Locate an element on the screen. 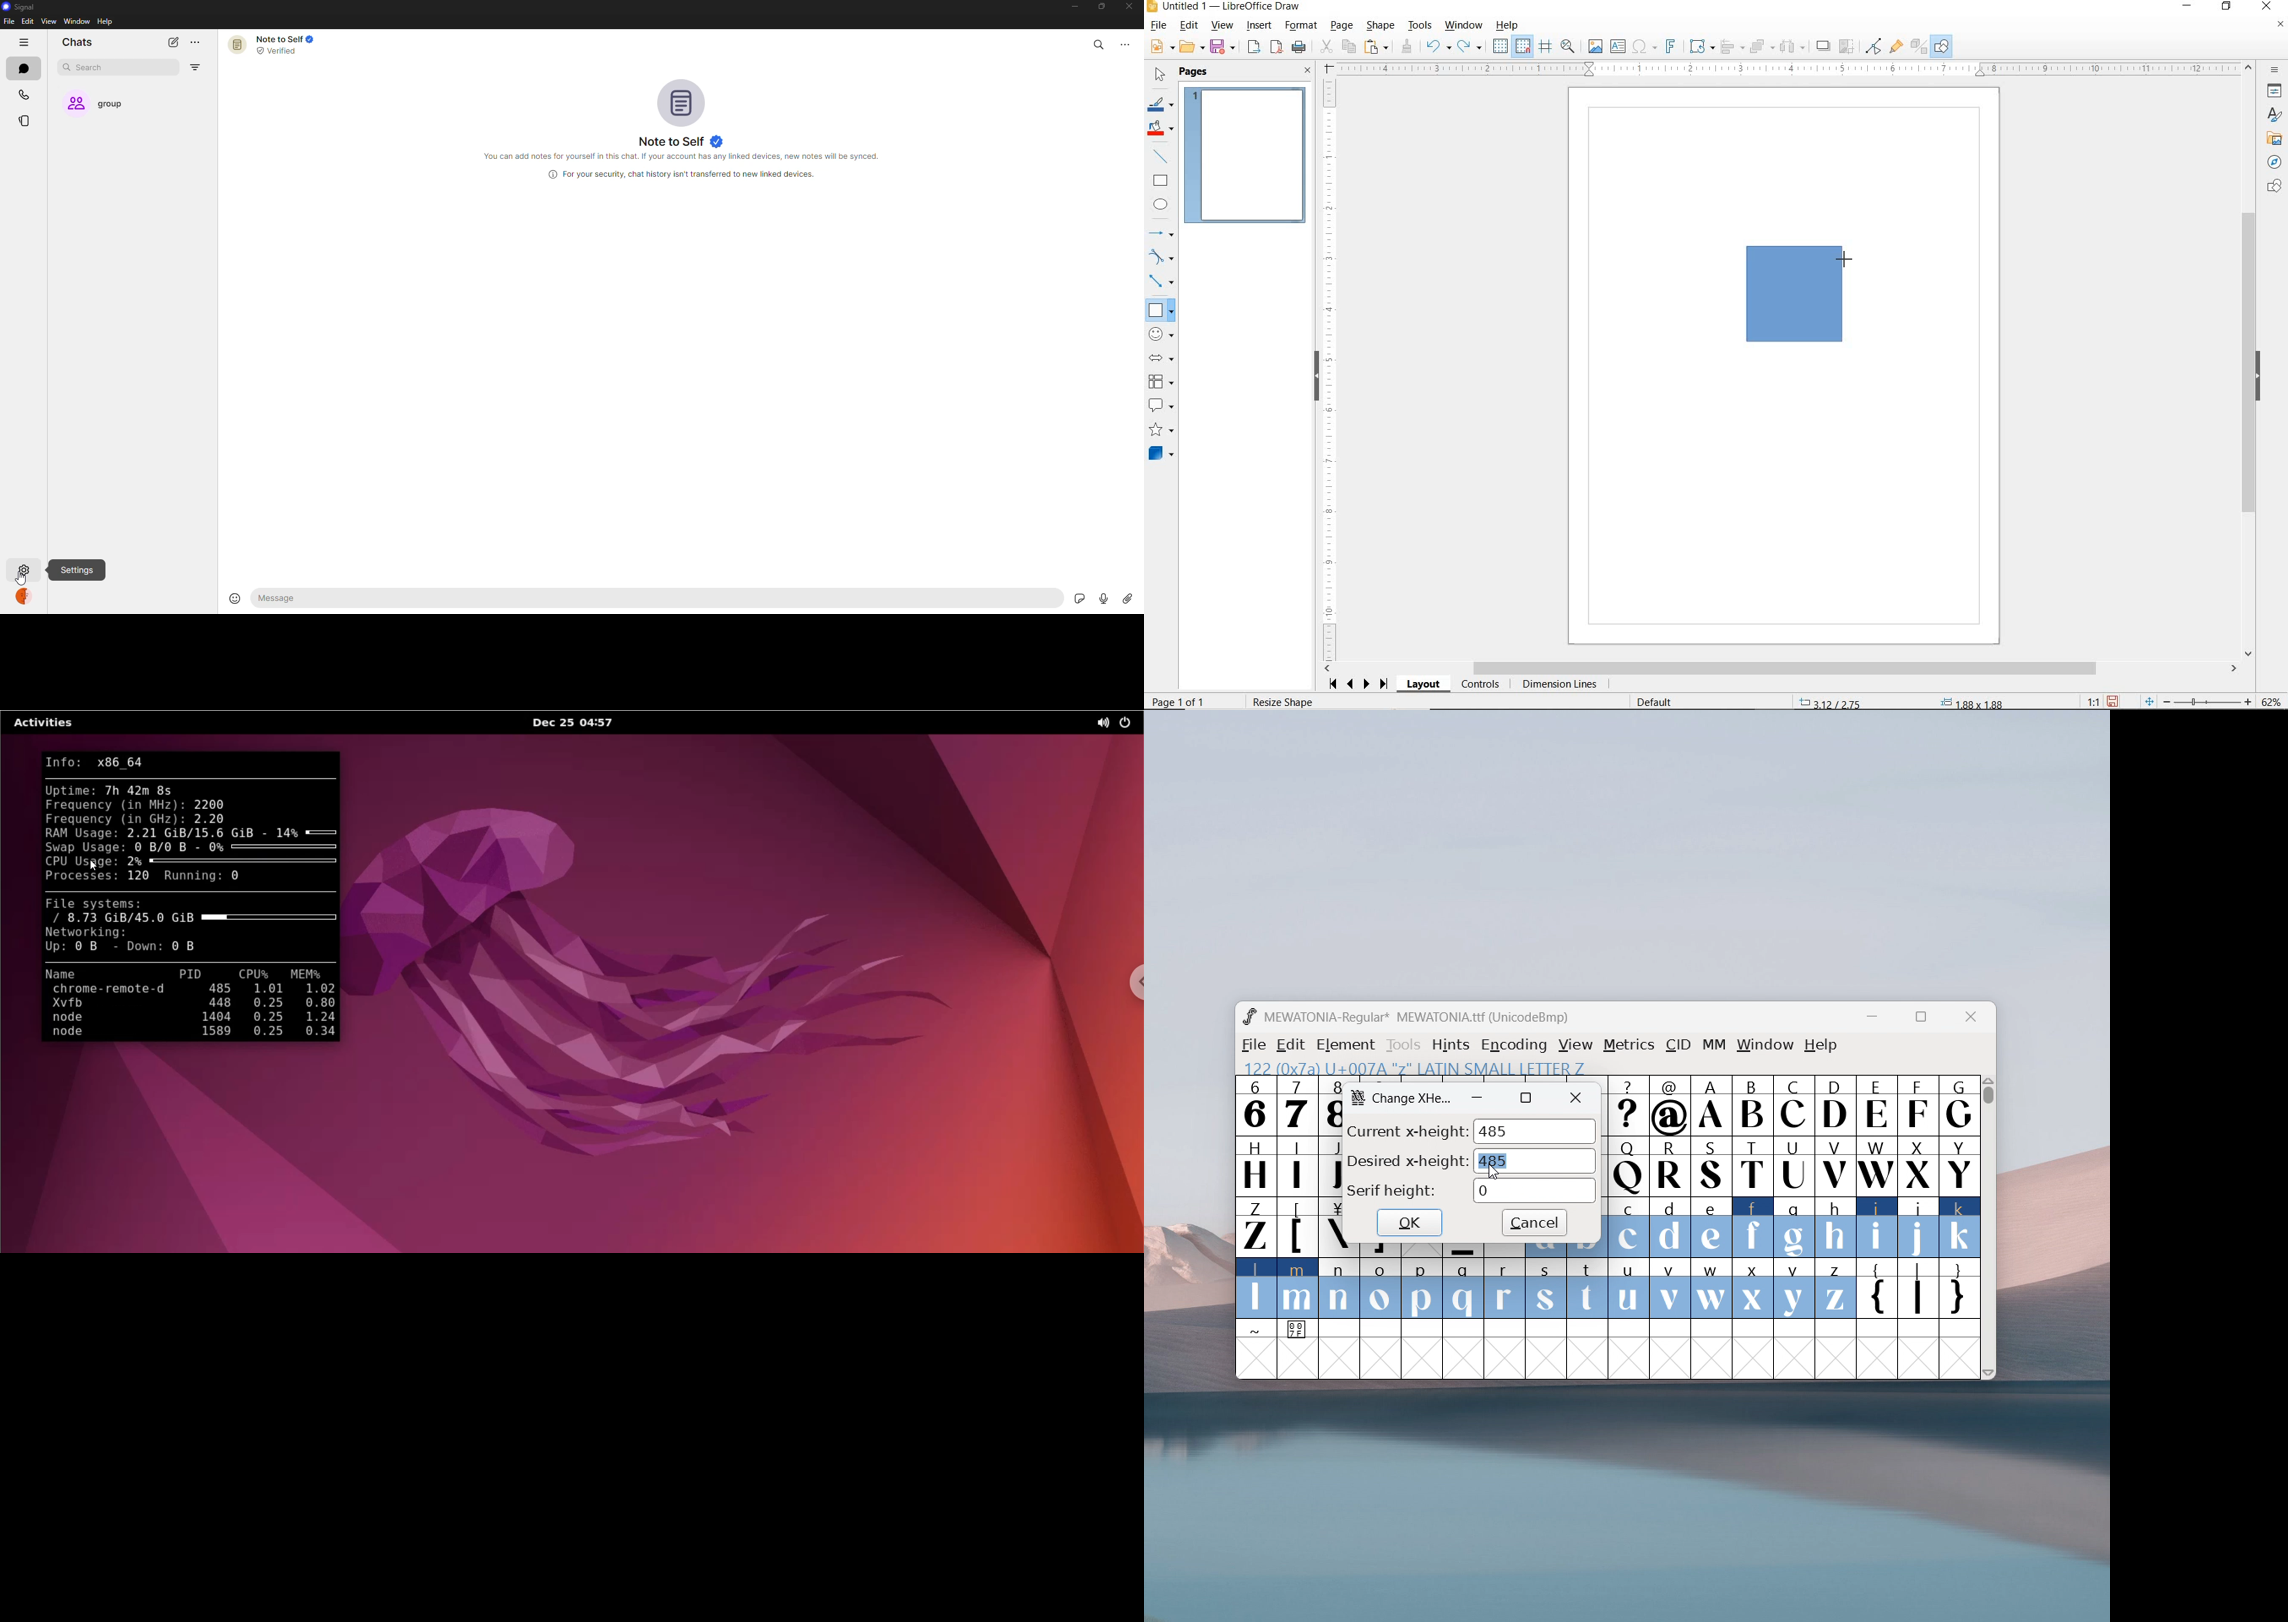 The image size is (2296, 1624). S is located at coordinates (1711, 1168).